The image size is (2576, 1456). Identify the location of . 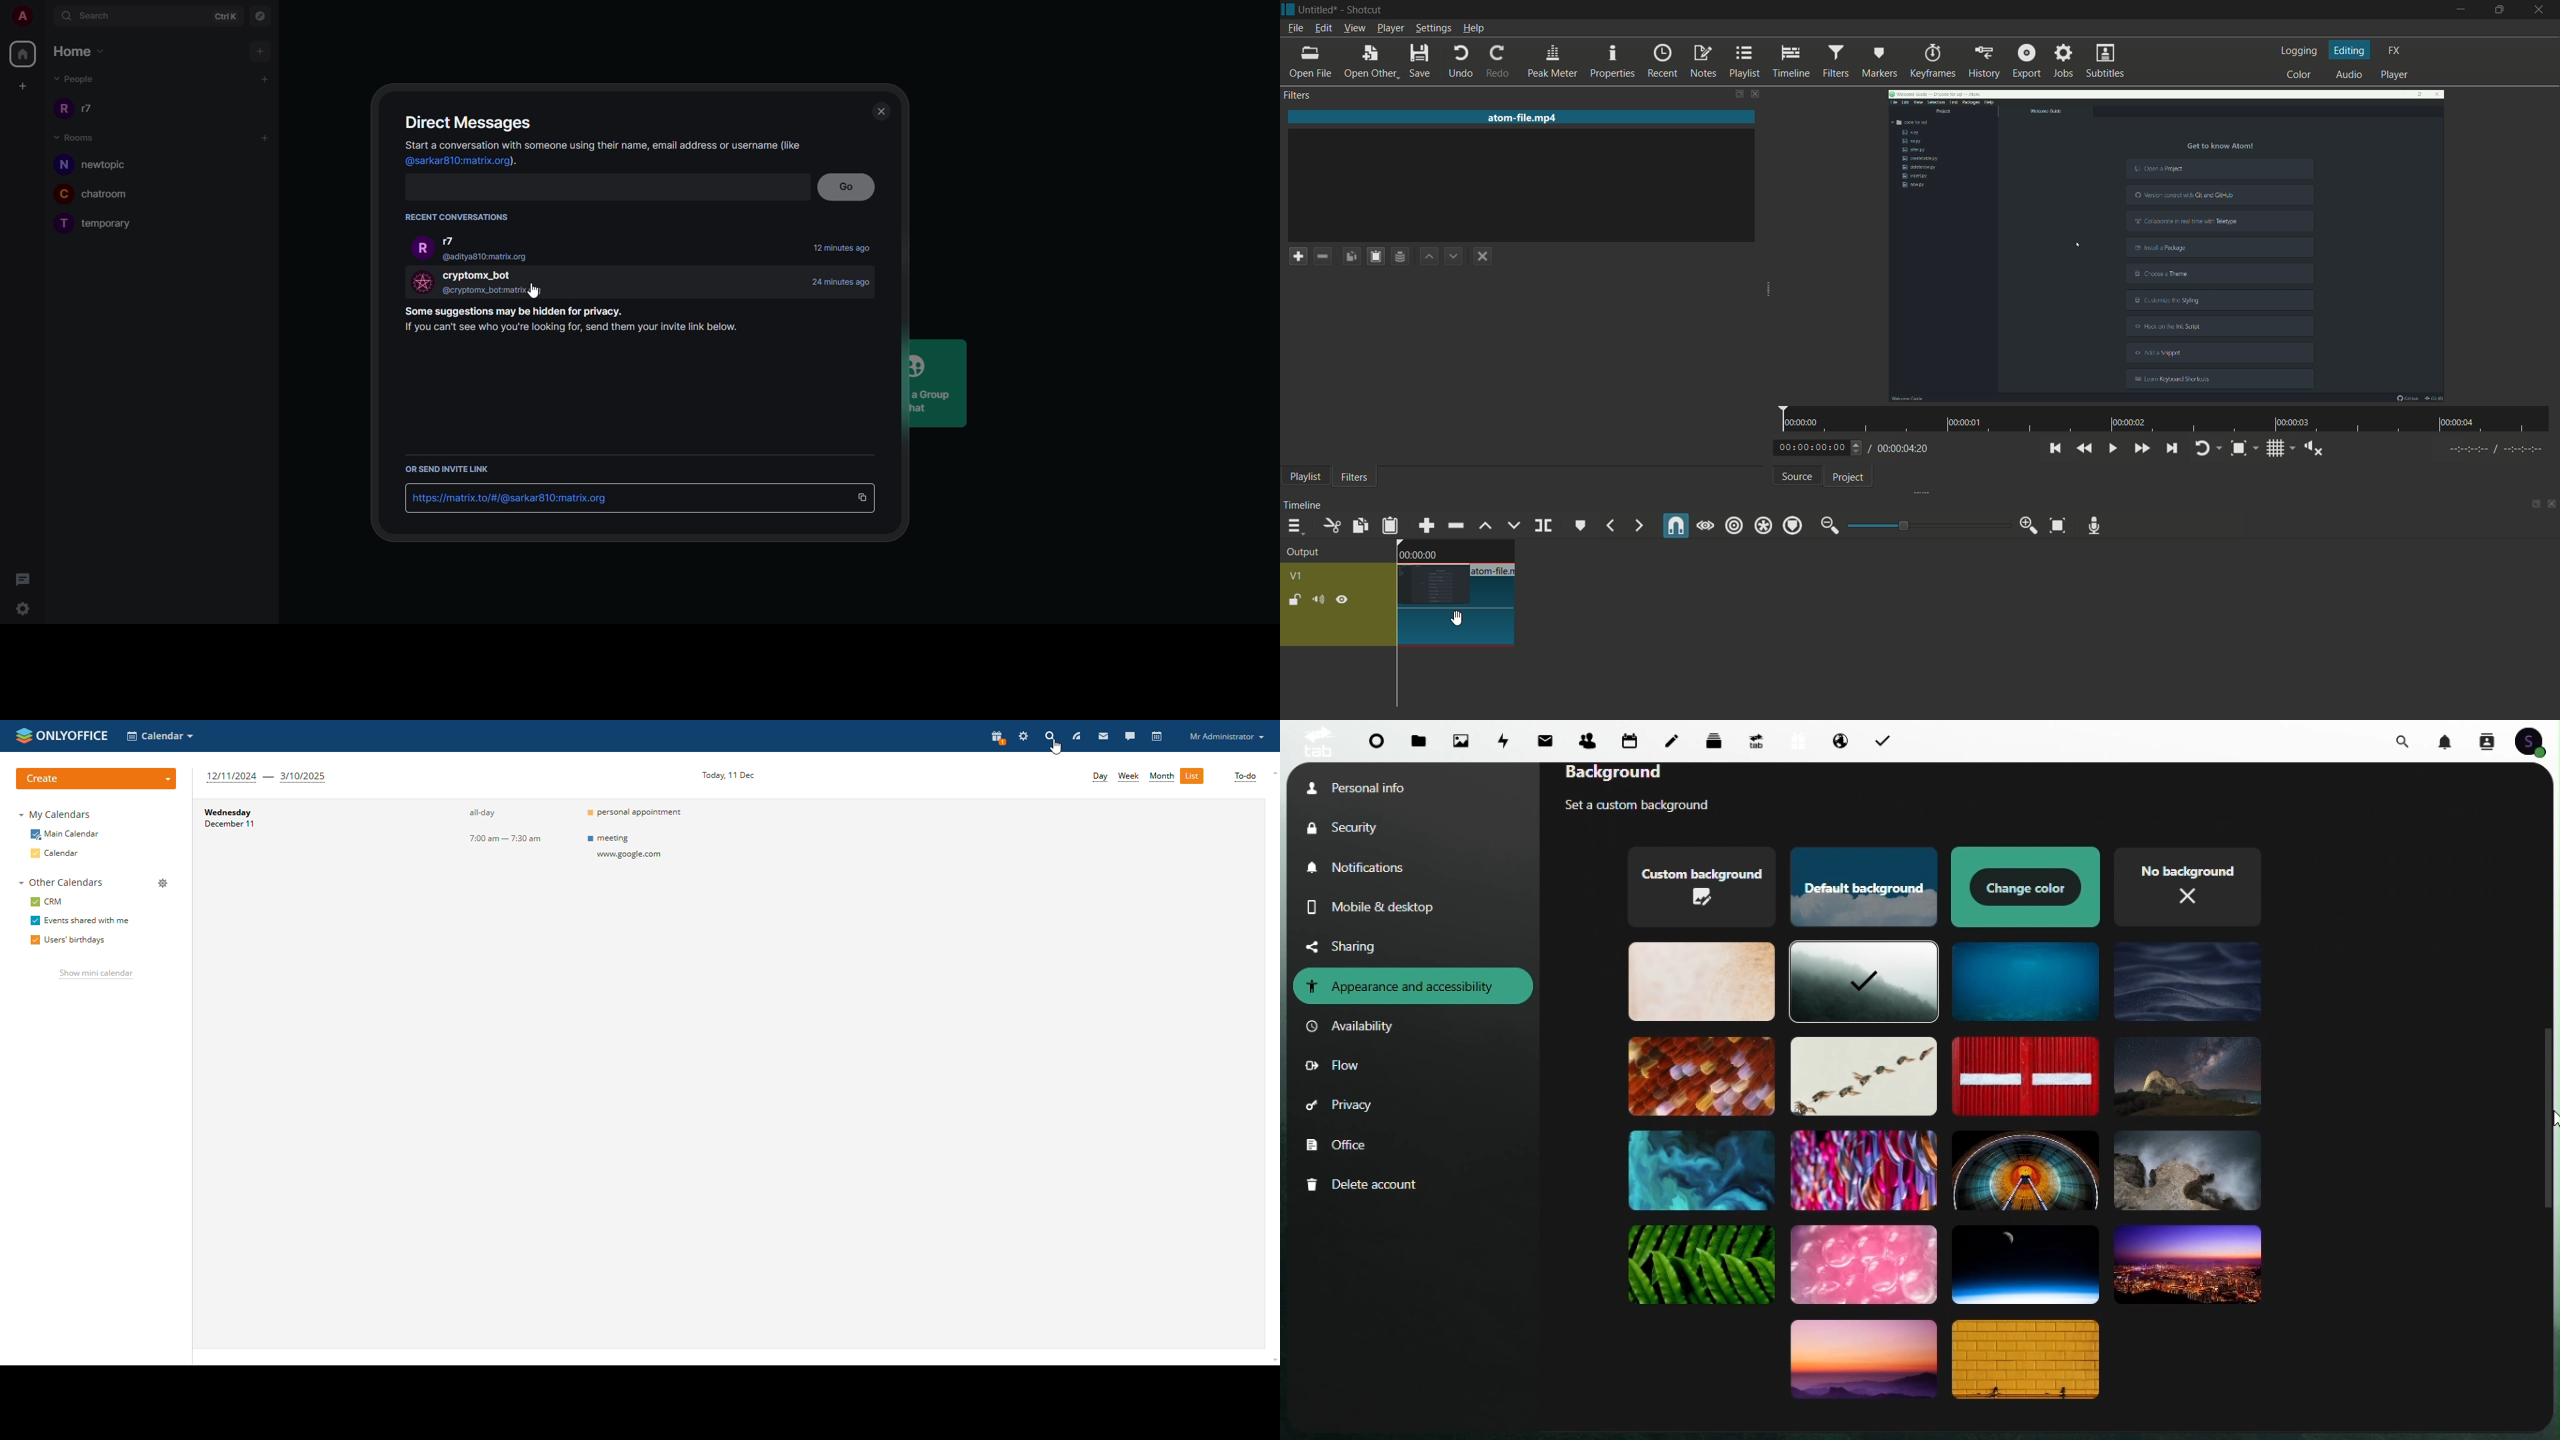
(1453, 424).